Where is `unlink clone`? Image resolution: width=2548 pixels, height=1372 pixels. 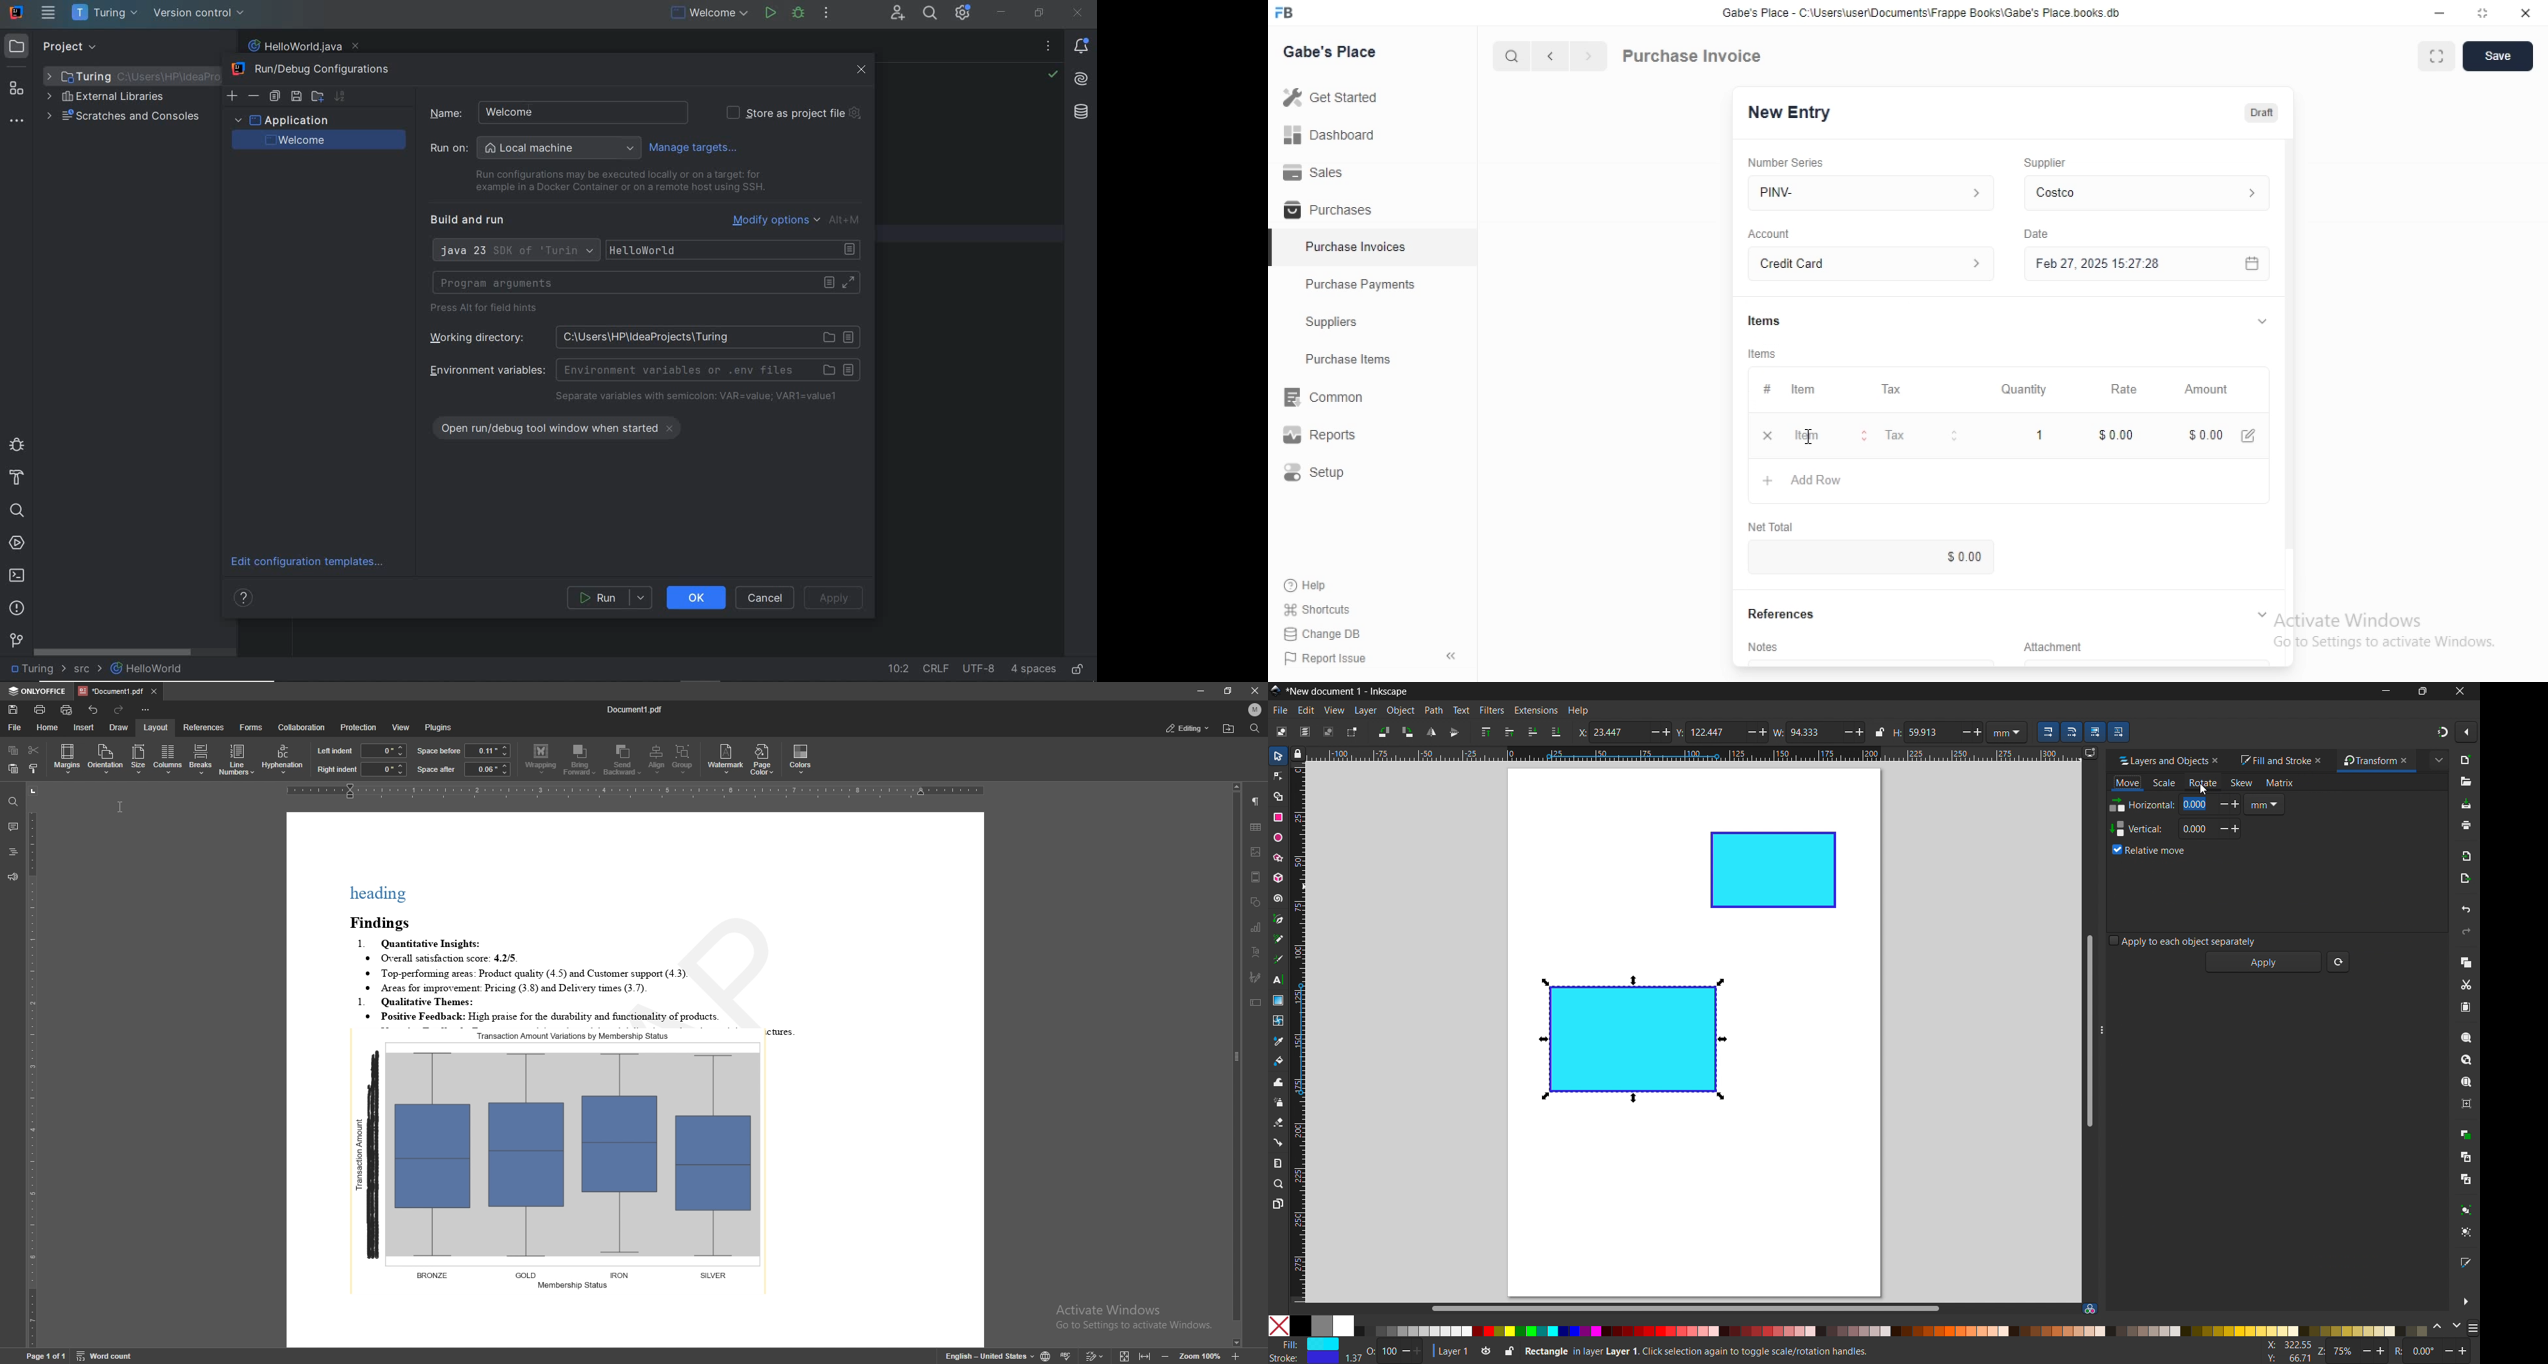 unlink clone is located at coordinates (2466, 1179).